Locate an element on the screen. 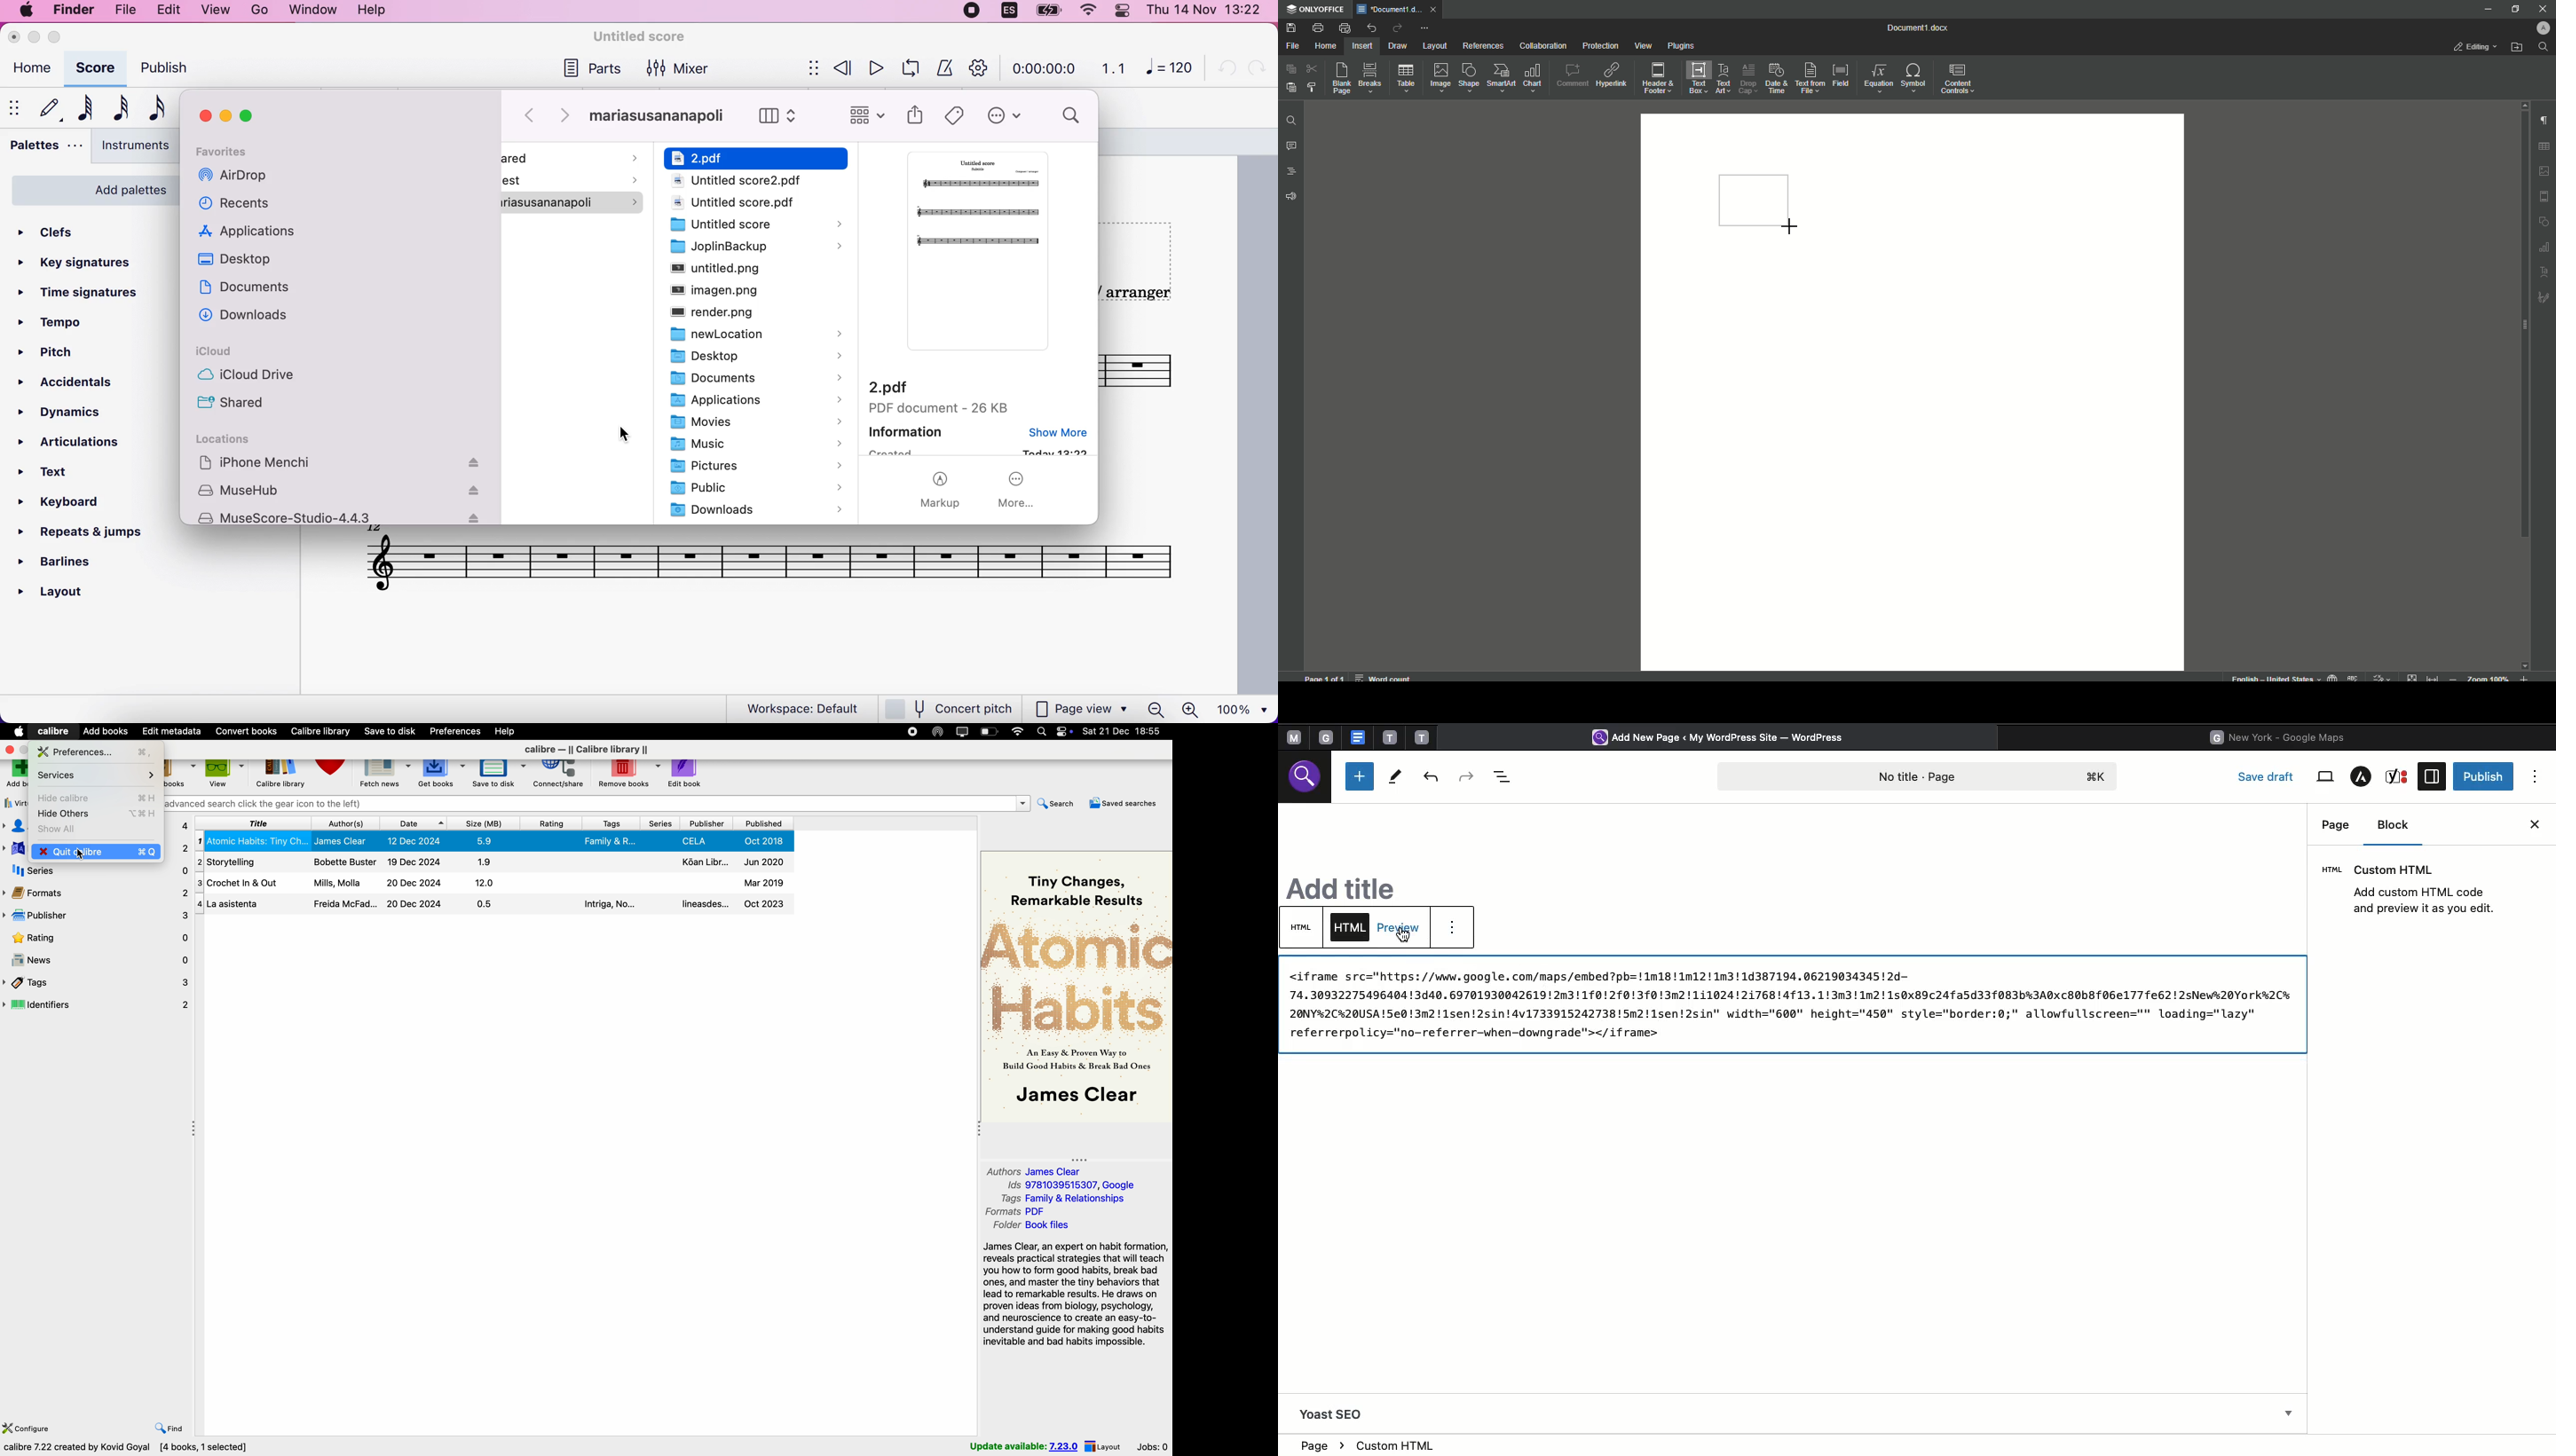  EN jmagen.png is located at coordinates (738, 291).